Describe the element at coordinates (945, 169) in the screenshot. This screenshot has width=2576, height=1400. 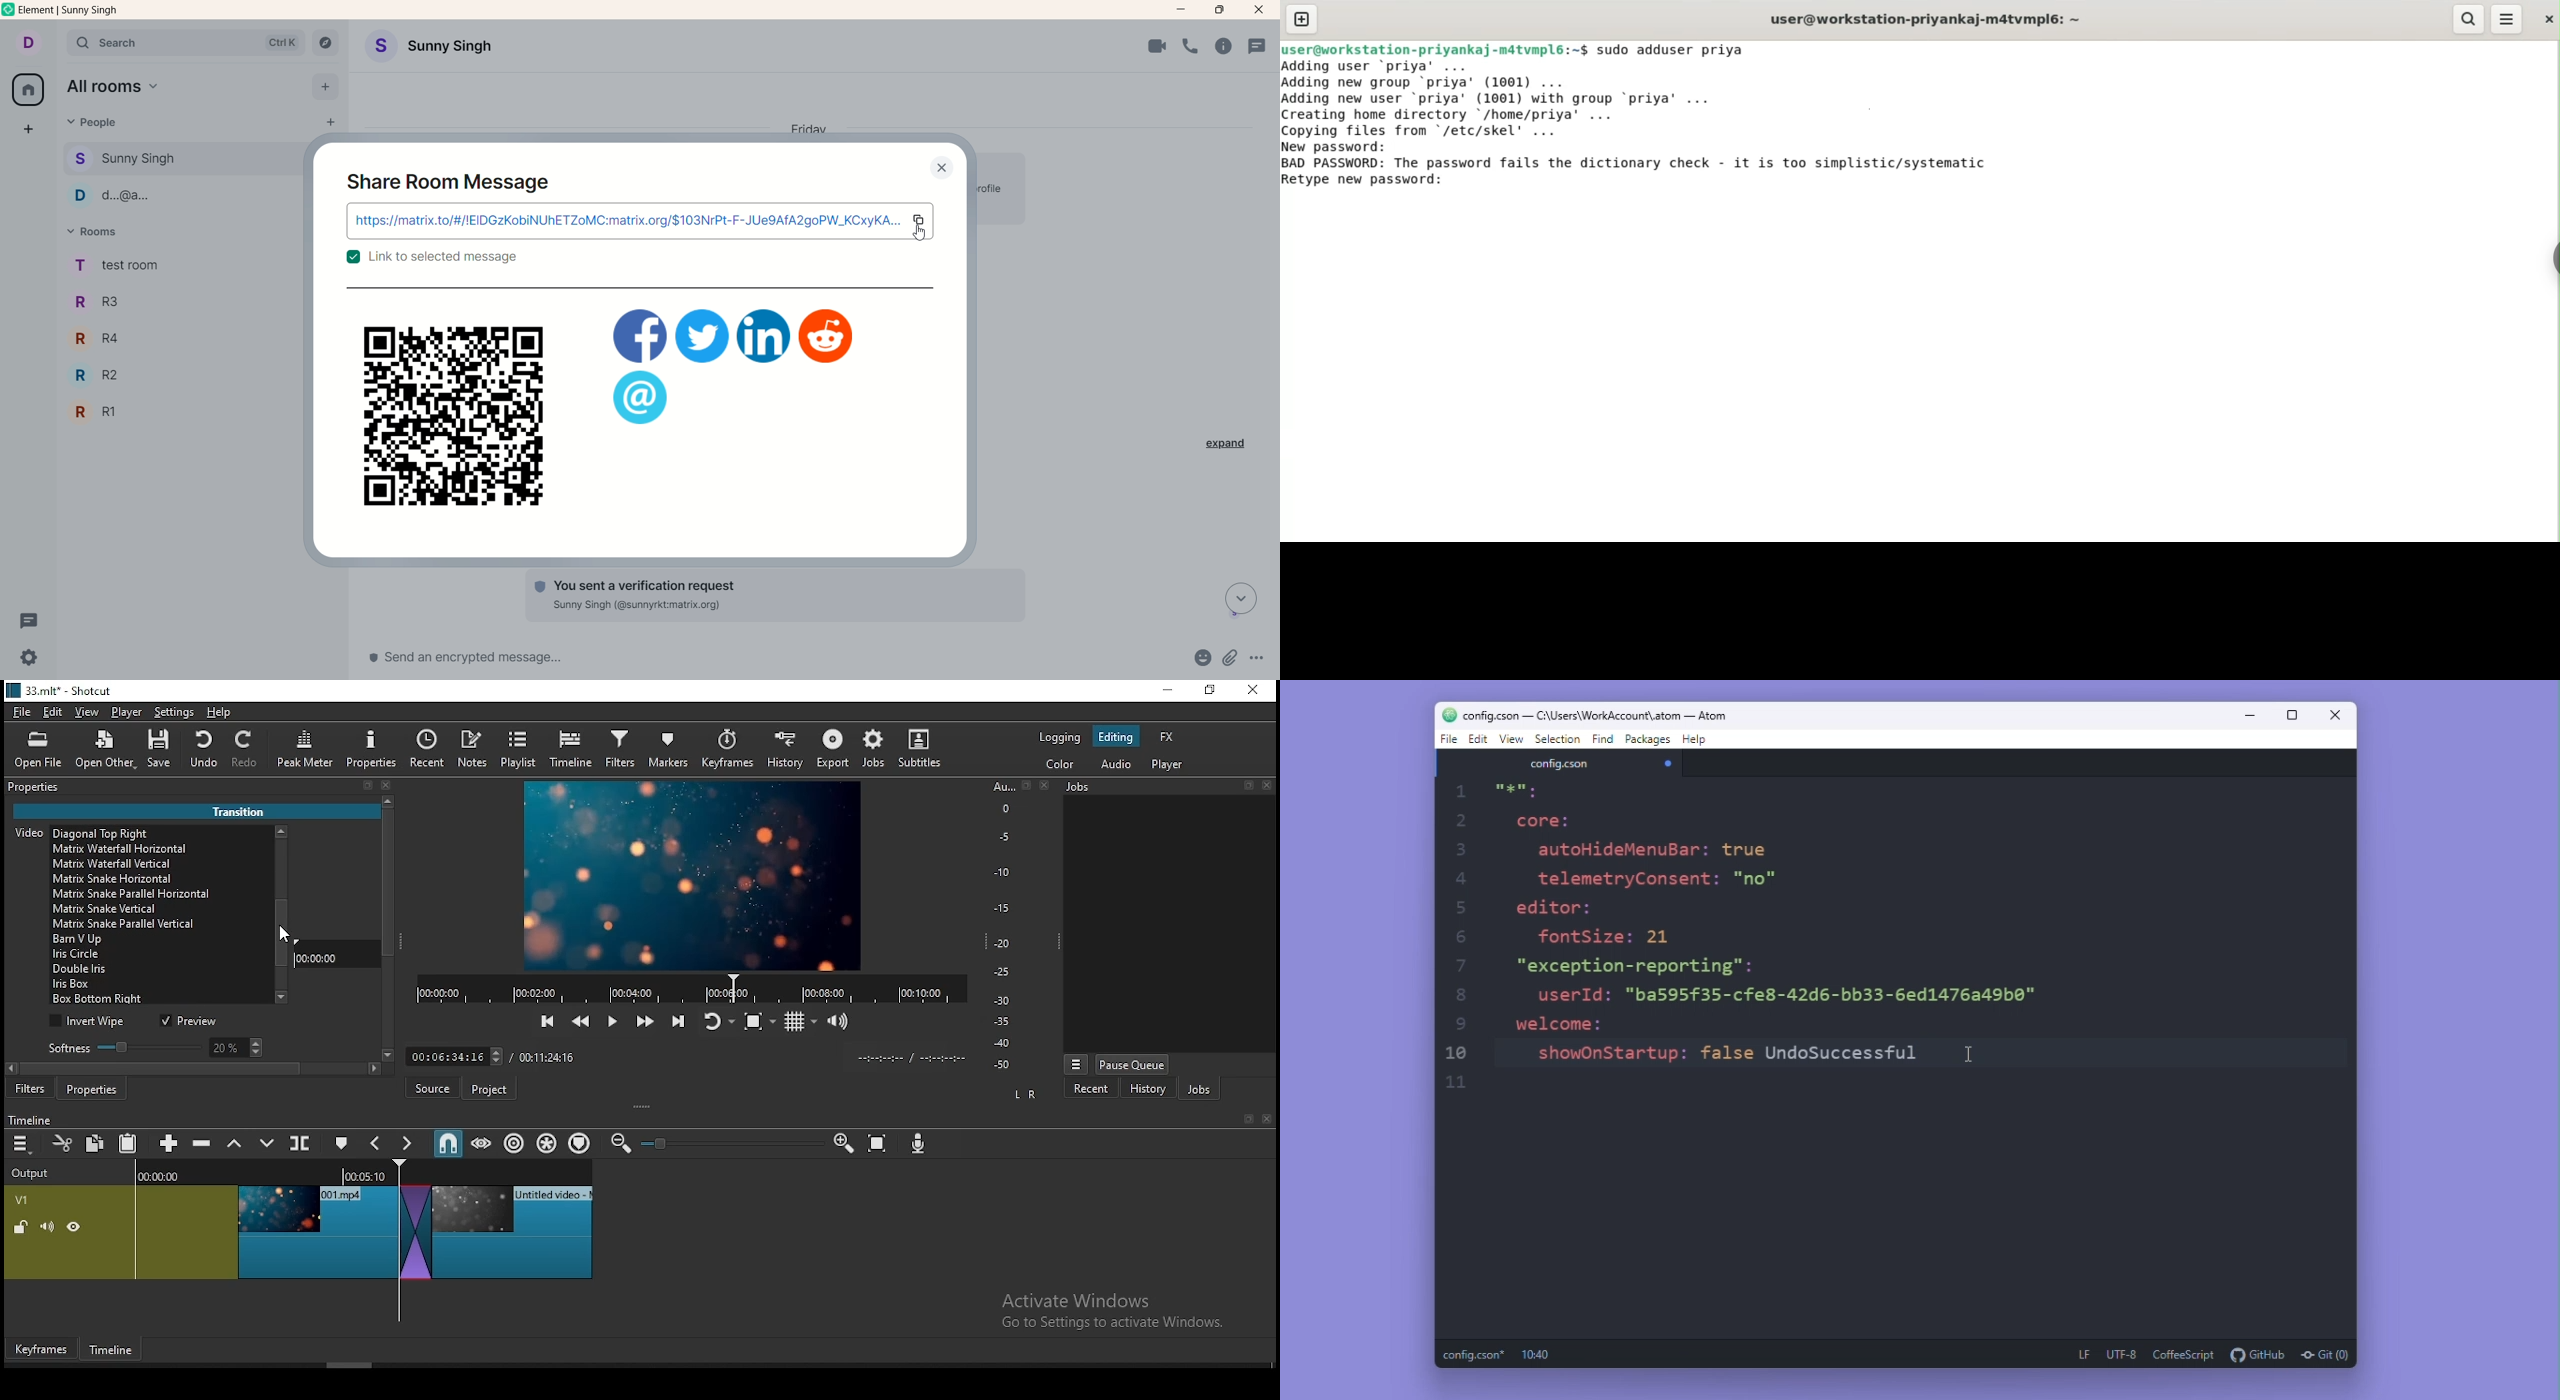
I see `close` at that location.